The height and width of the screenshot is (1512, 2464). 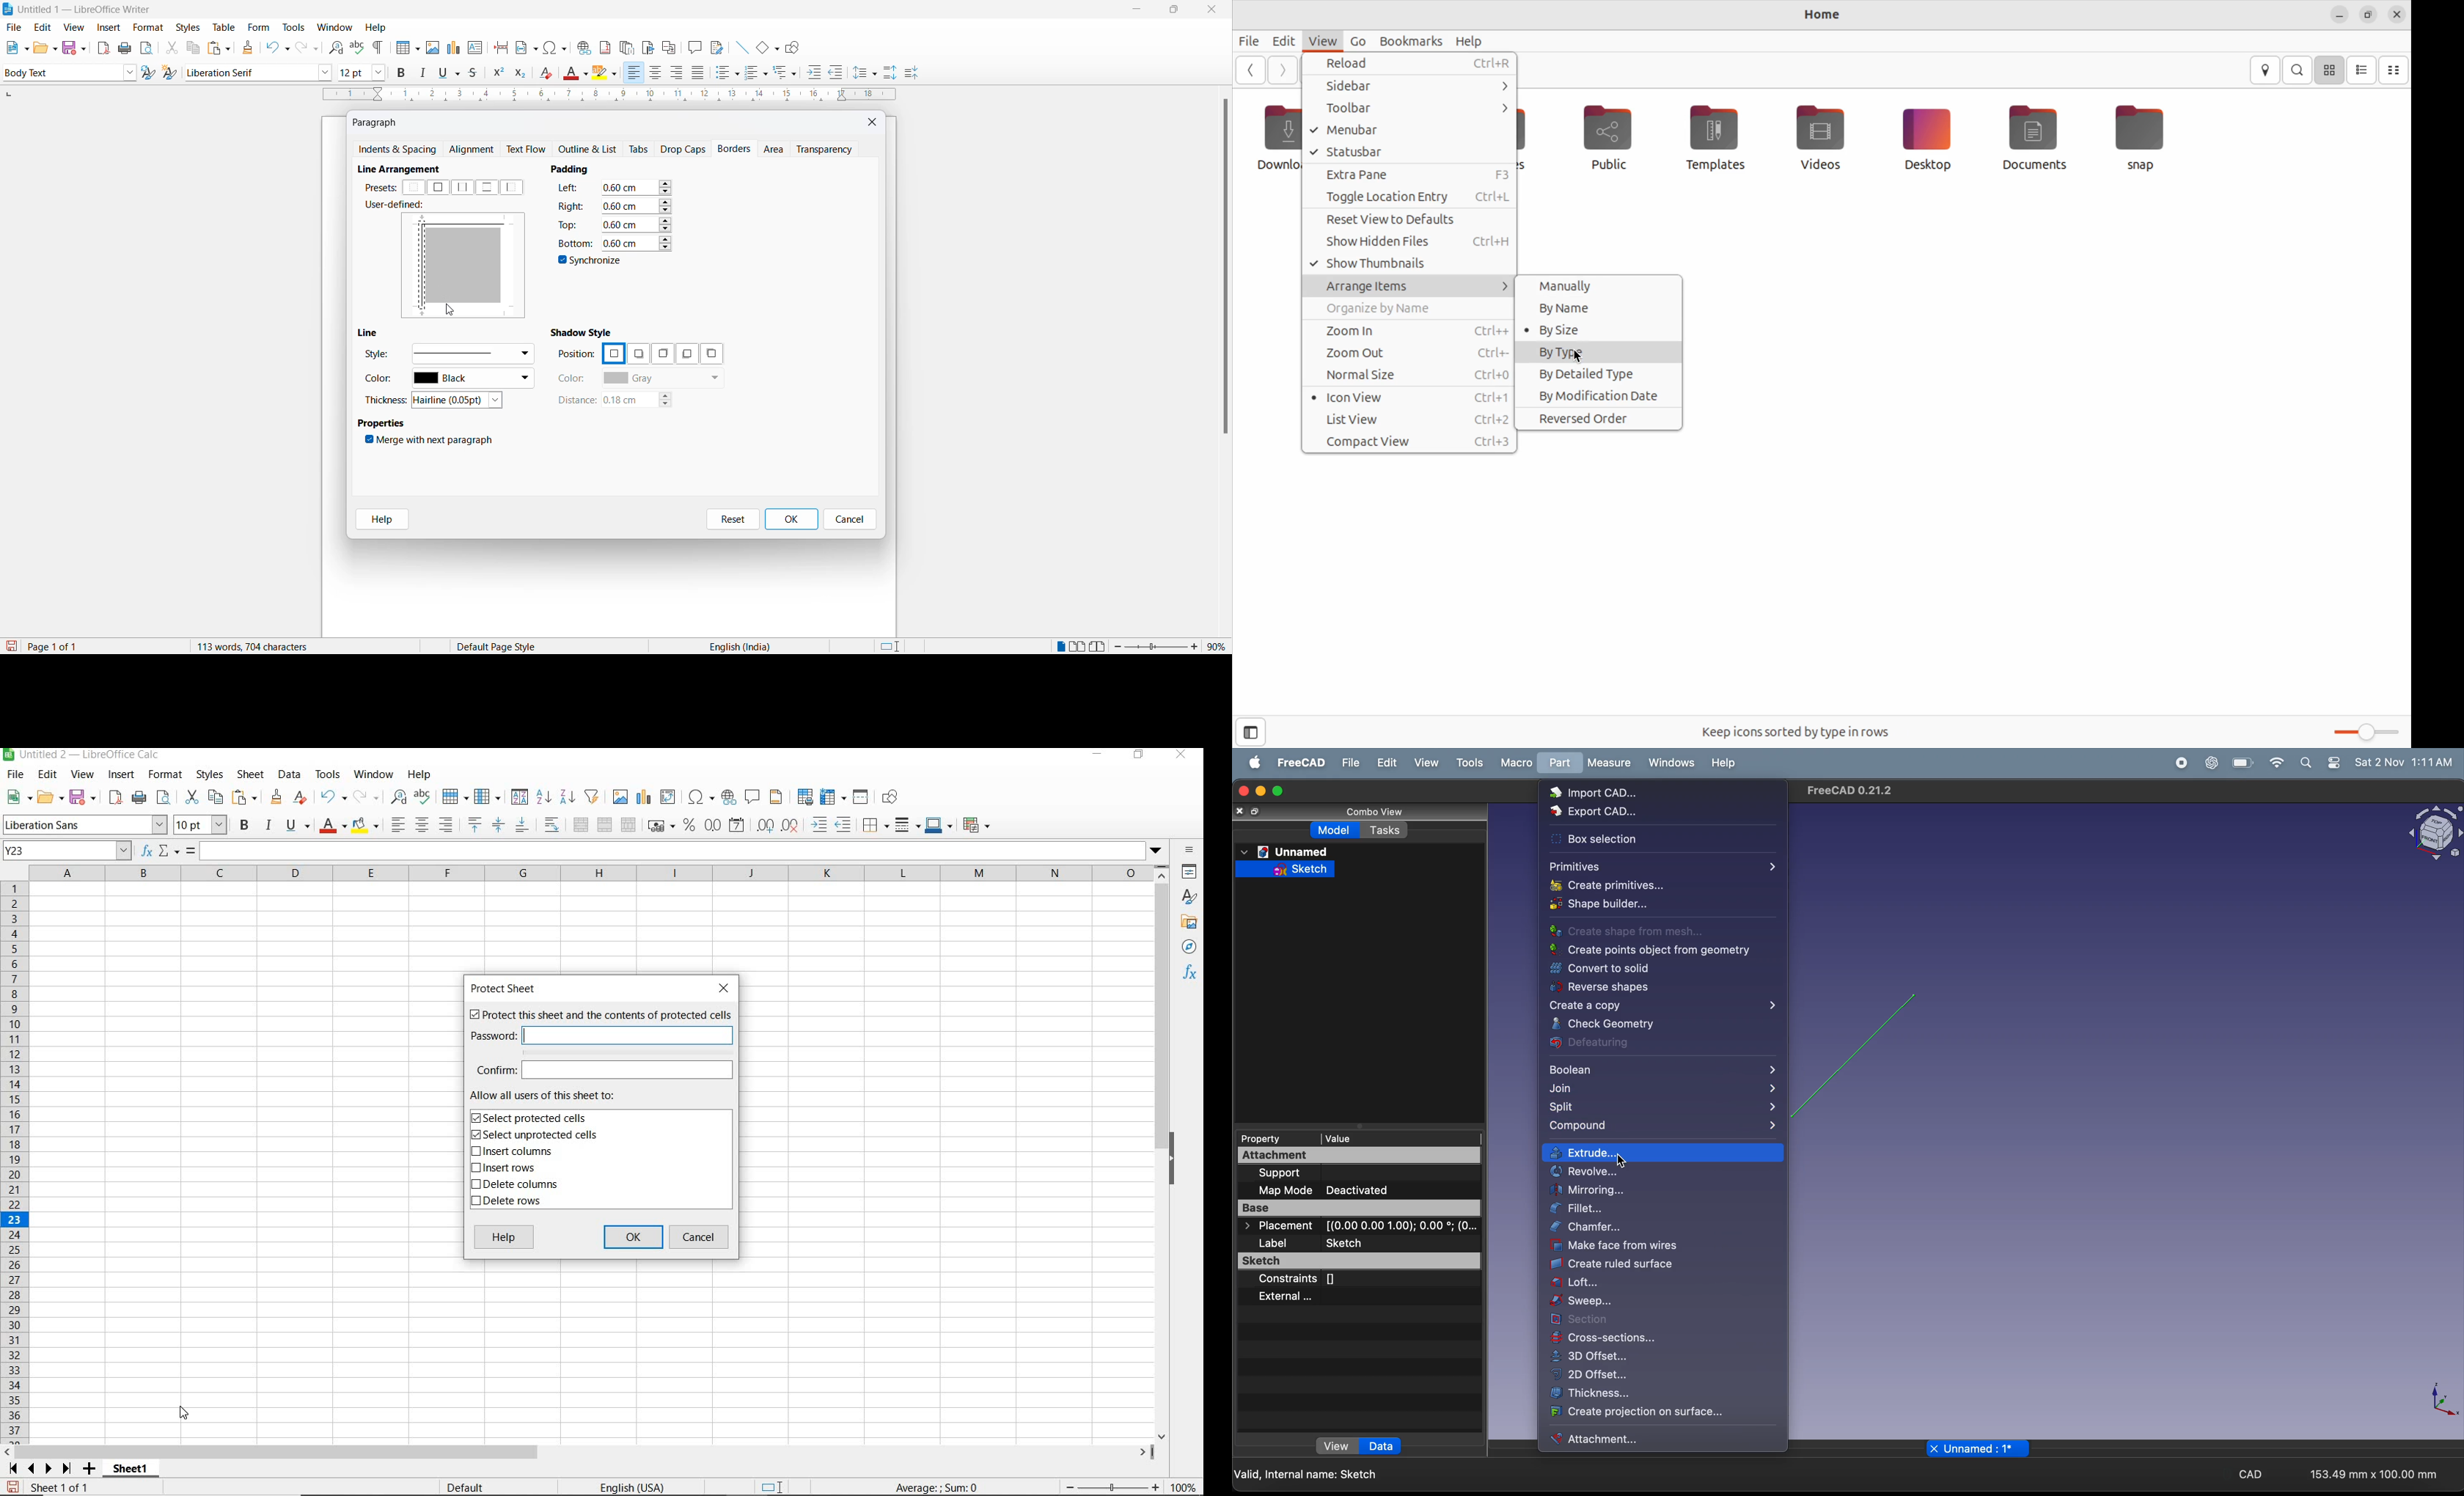 What do you see at coordinates (1408, 376) in the screenshot?
I see `normal size` at bounding box center [1408, 376].